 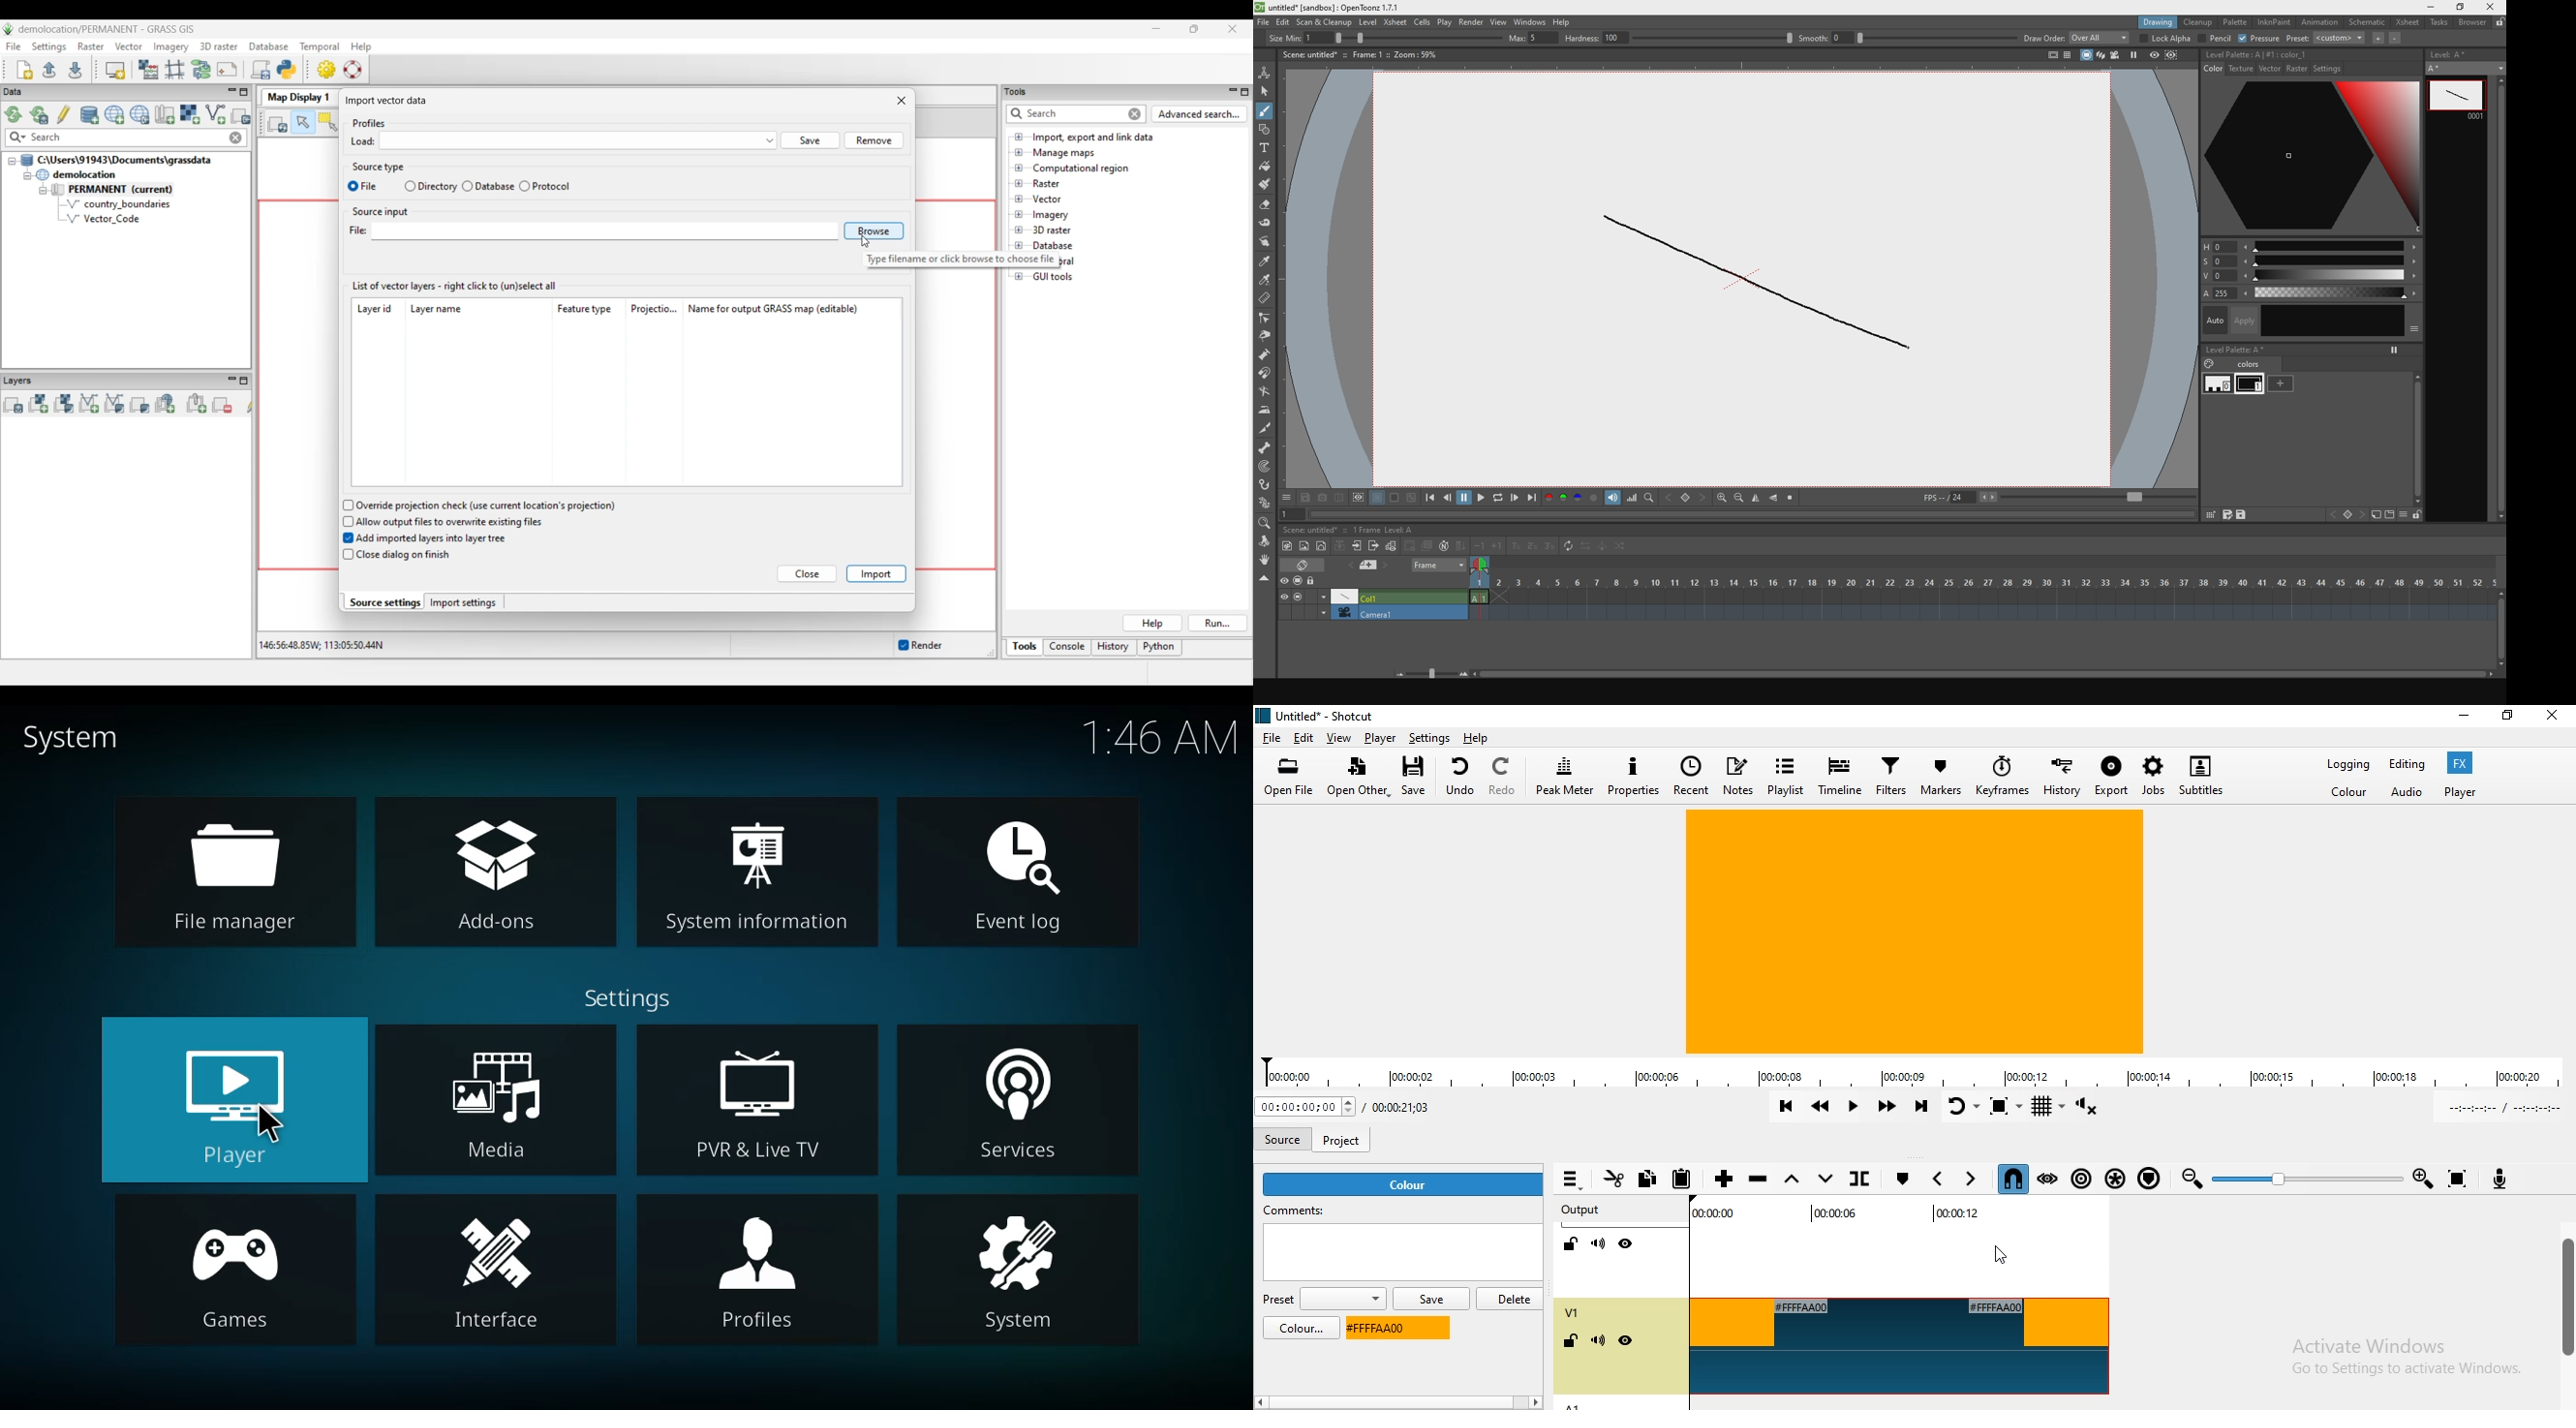 What do you see at coordinates (1839, 778) in the screenshot?
I see `Timeline` at bounding box center [1839, 778].